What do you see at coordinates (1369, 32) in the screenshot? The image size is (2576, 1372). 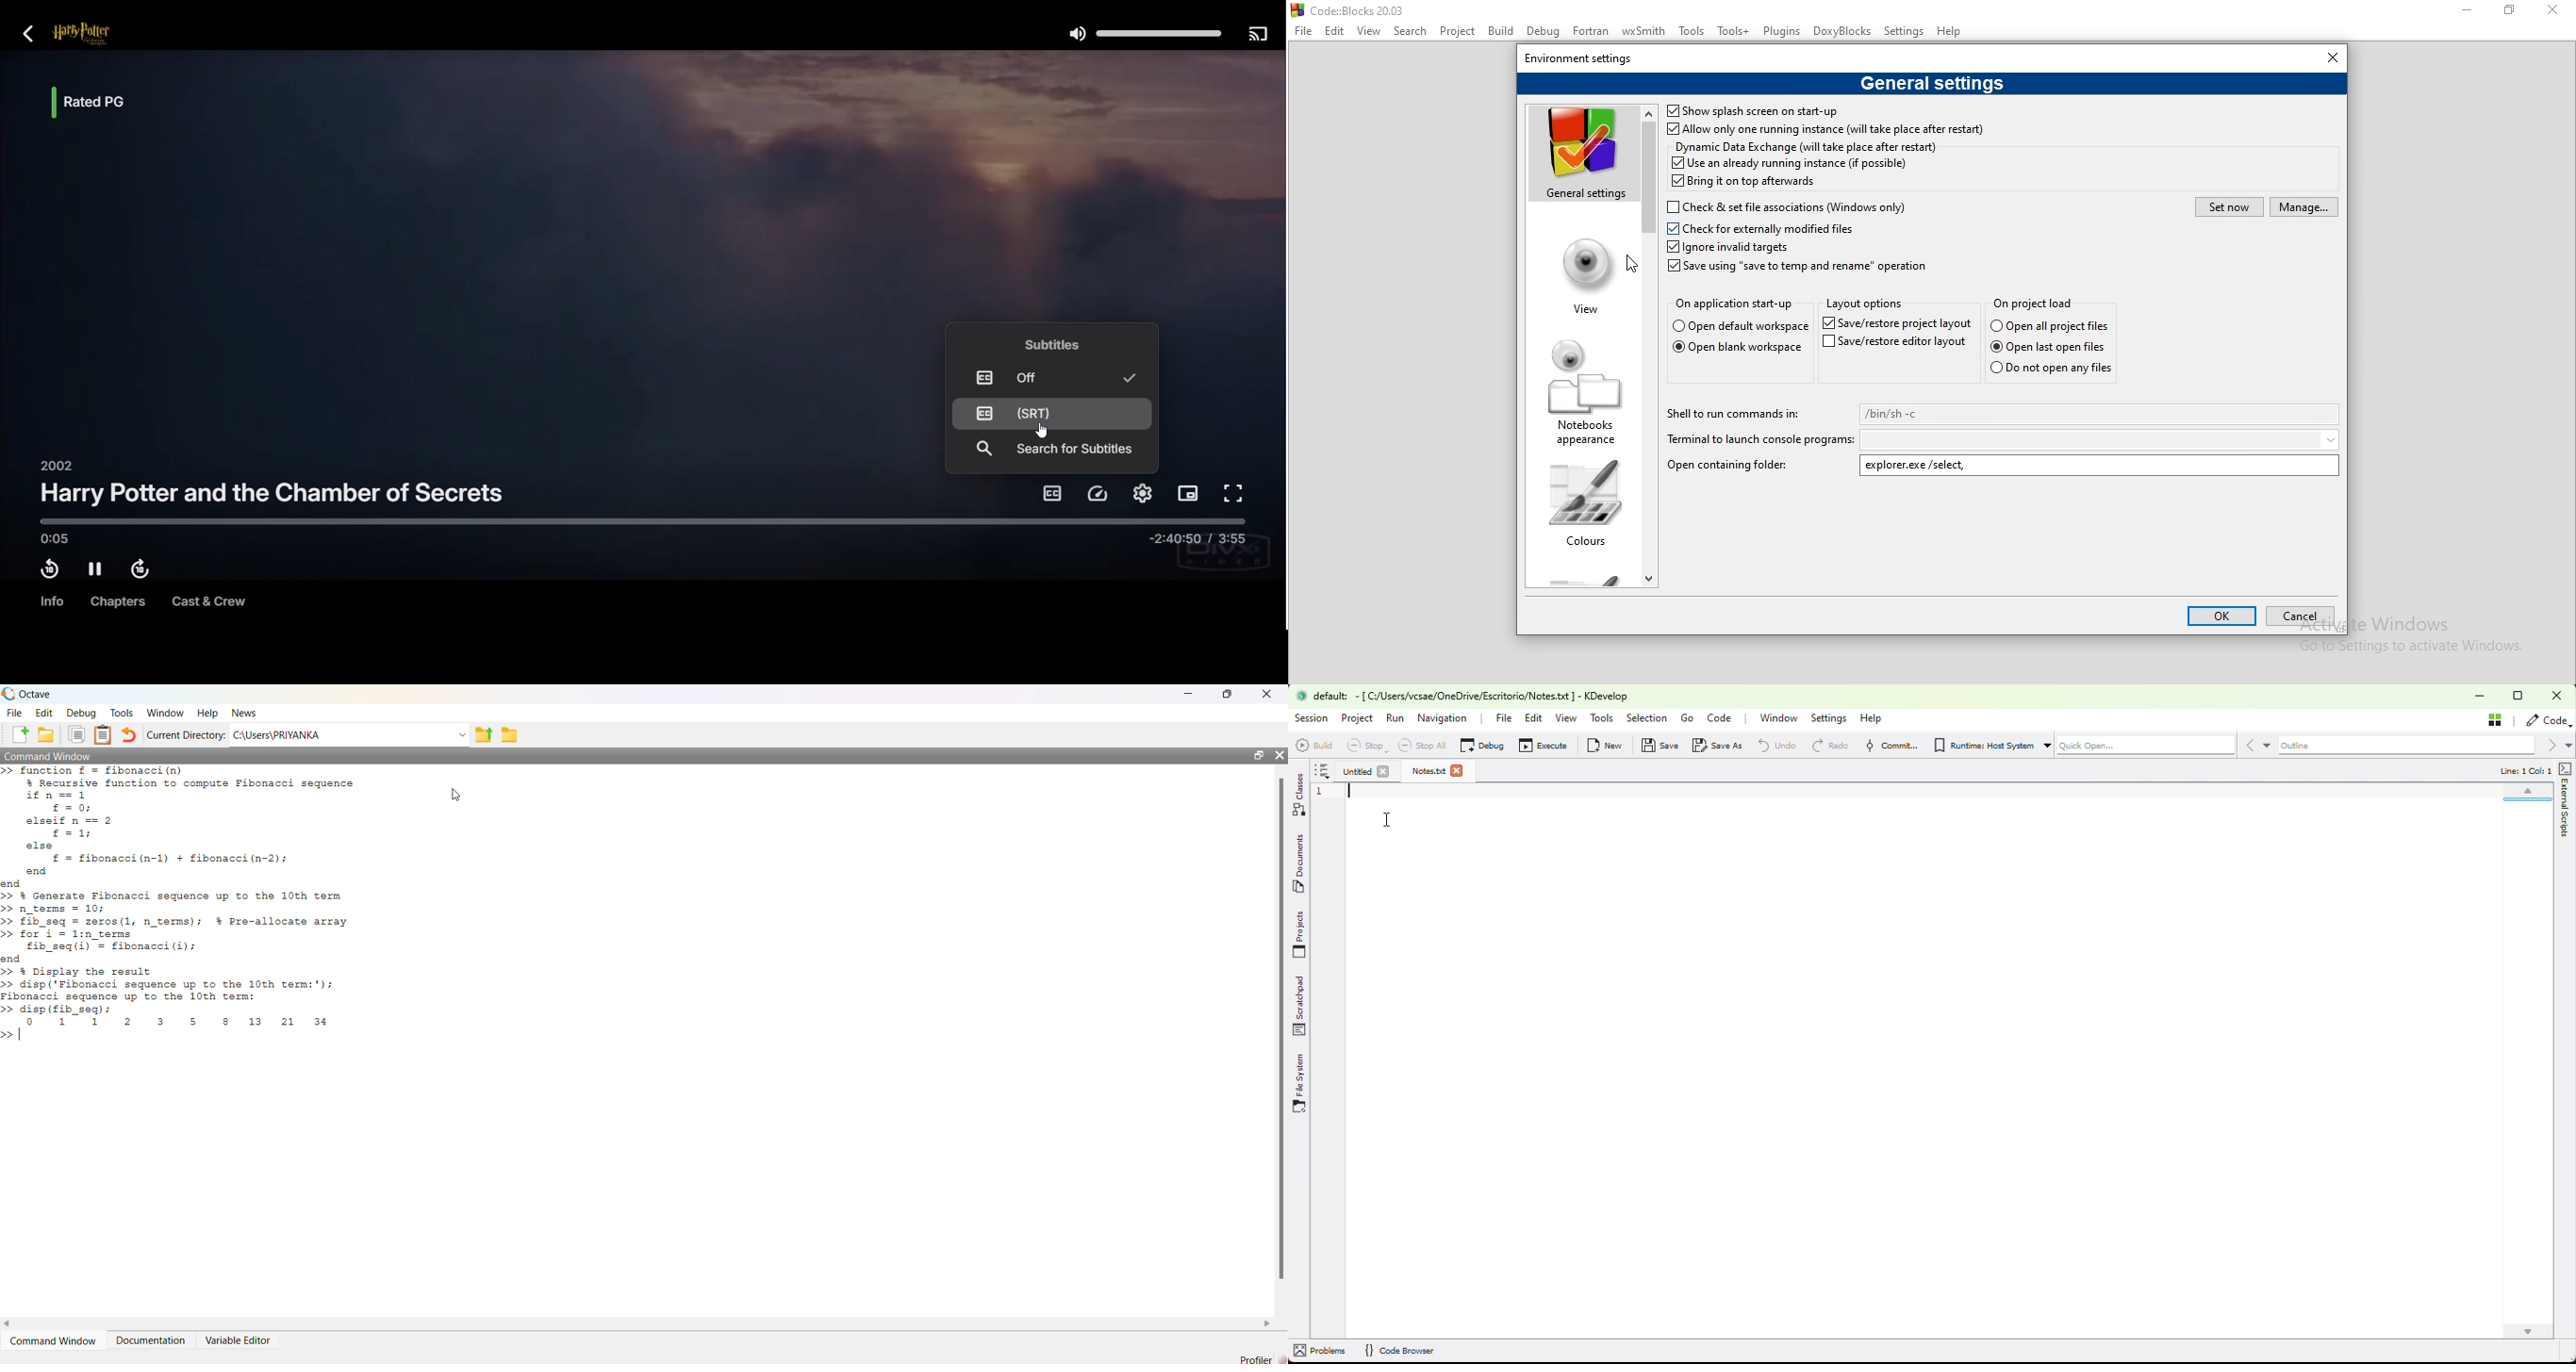 I see `View` at bounding box center [1369, 32].